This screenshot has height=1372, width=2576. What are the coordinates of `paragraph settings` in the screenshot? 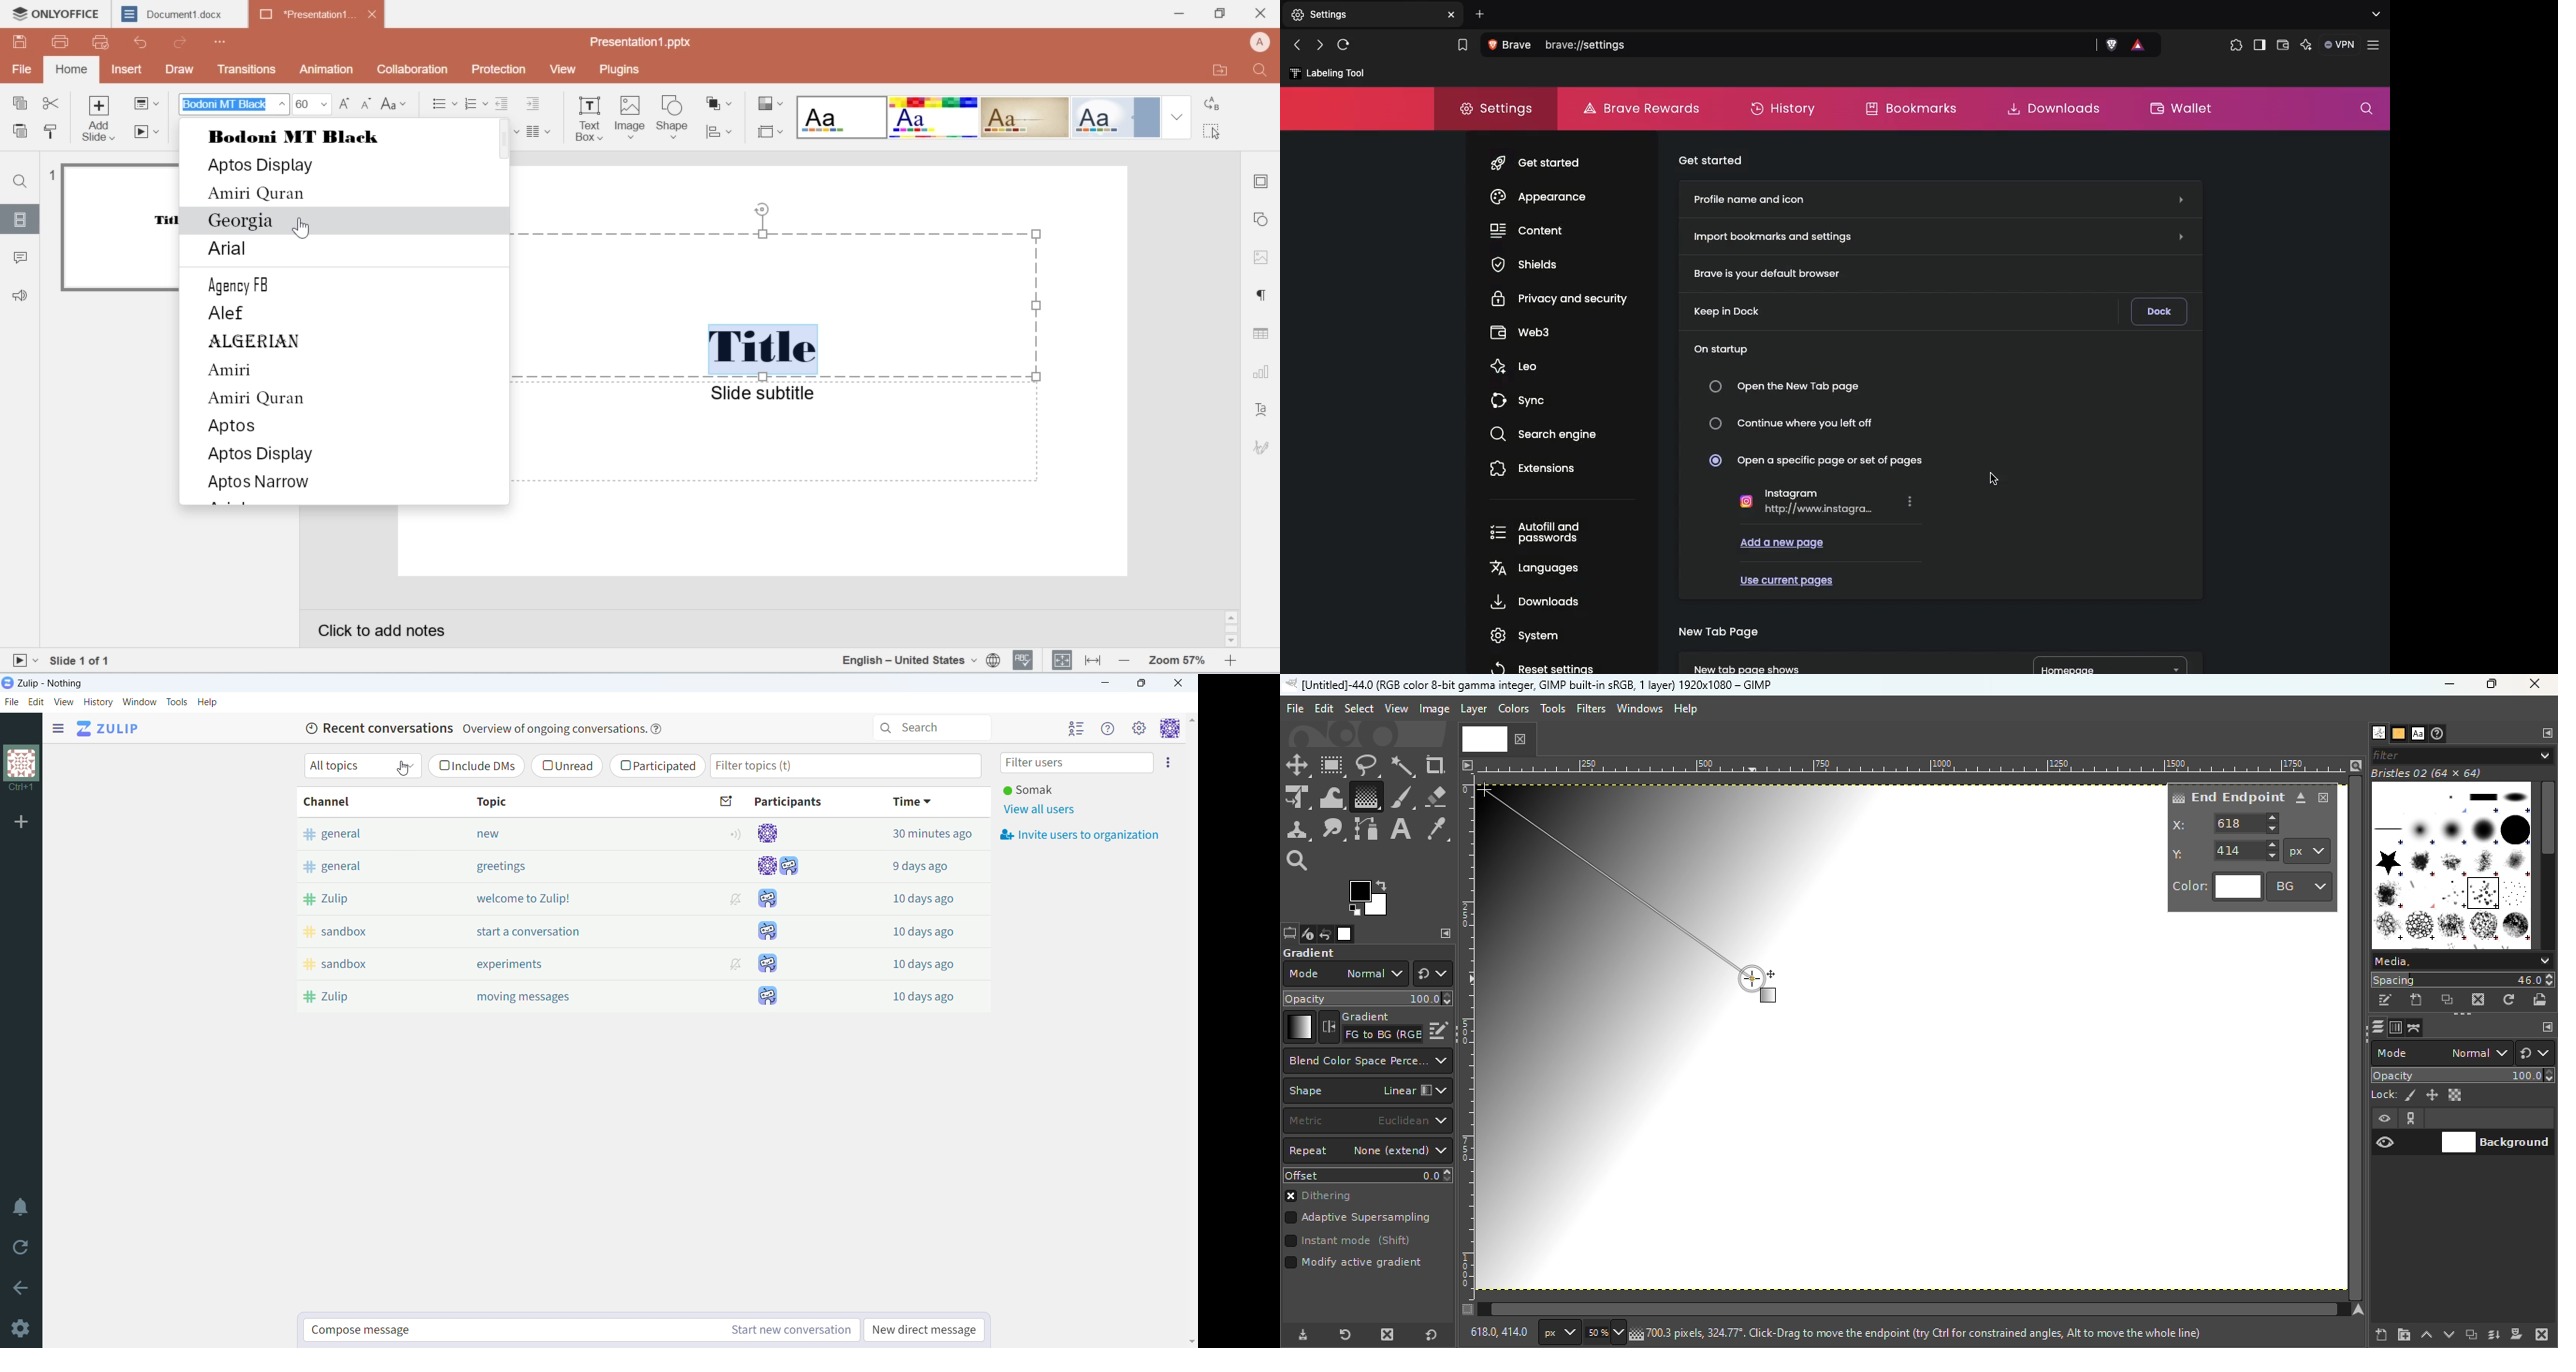 It's located at (1259, 295).